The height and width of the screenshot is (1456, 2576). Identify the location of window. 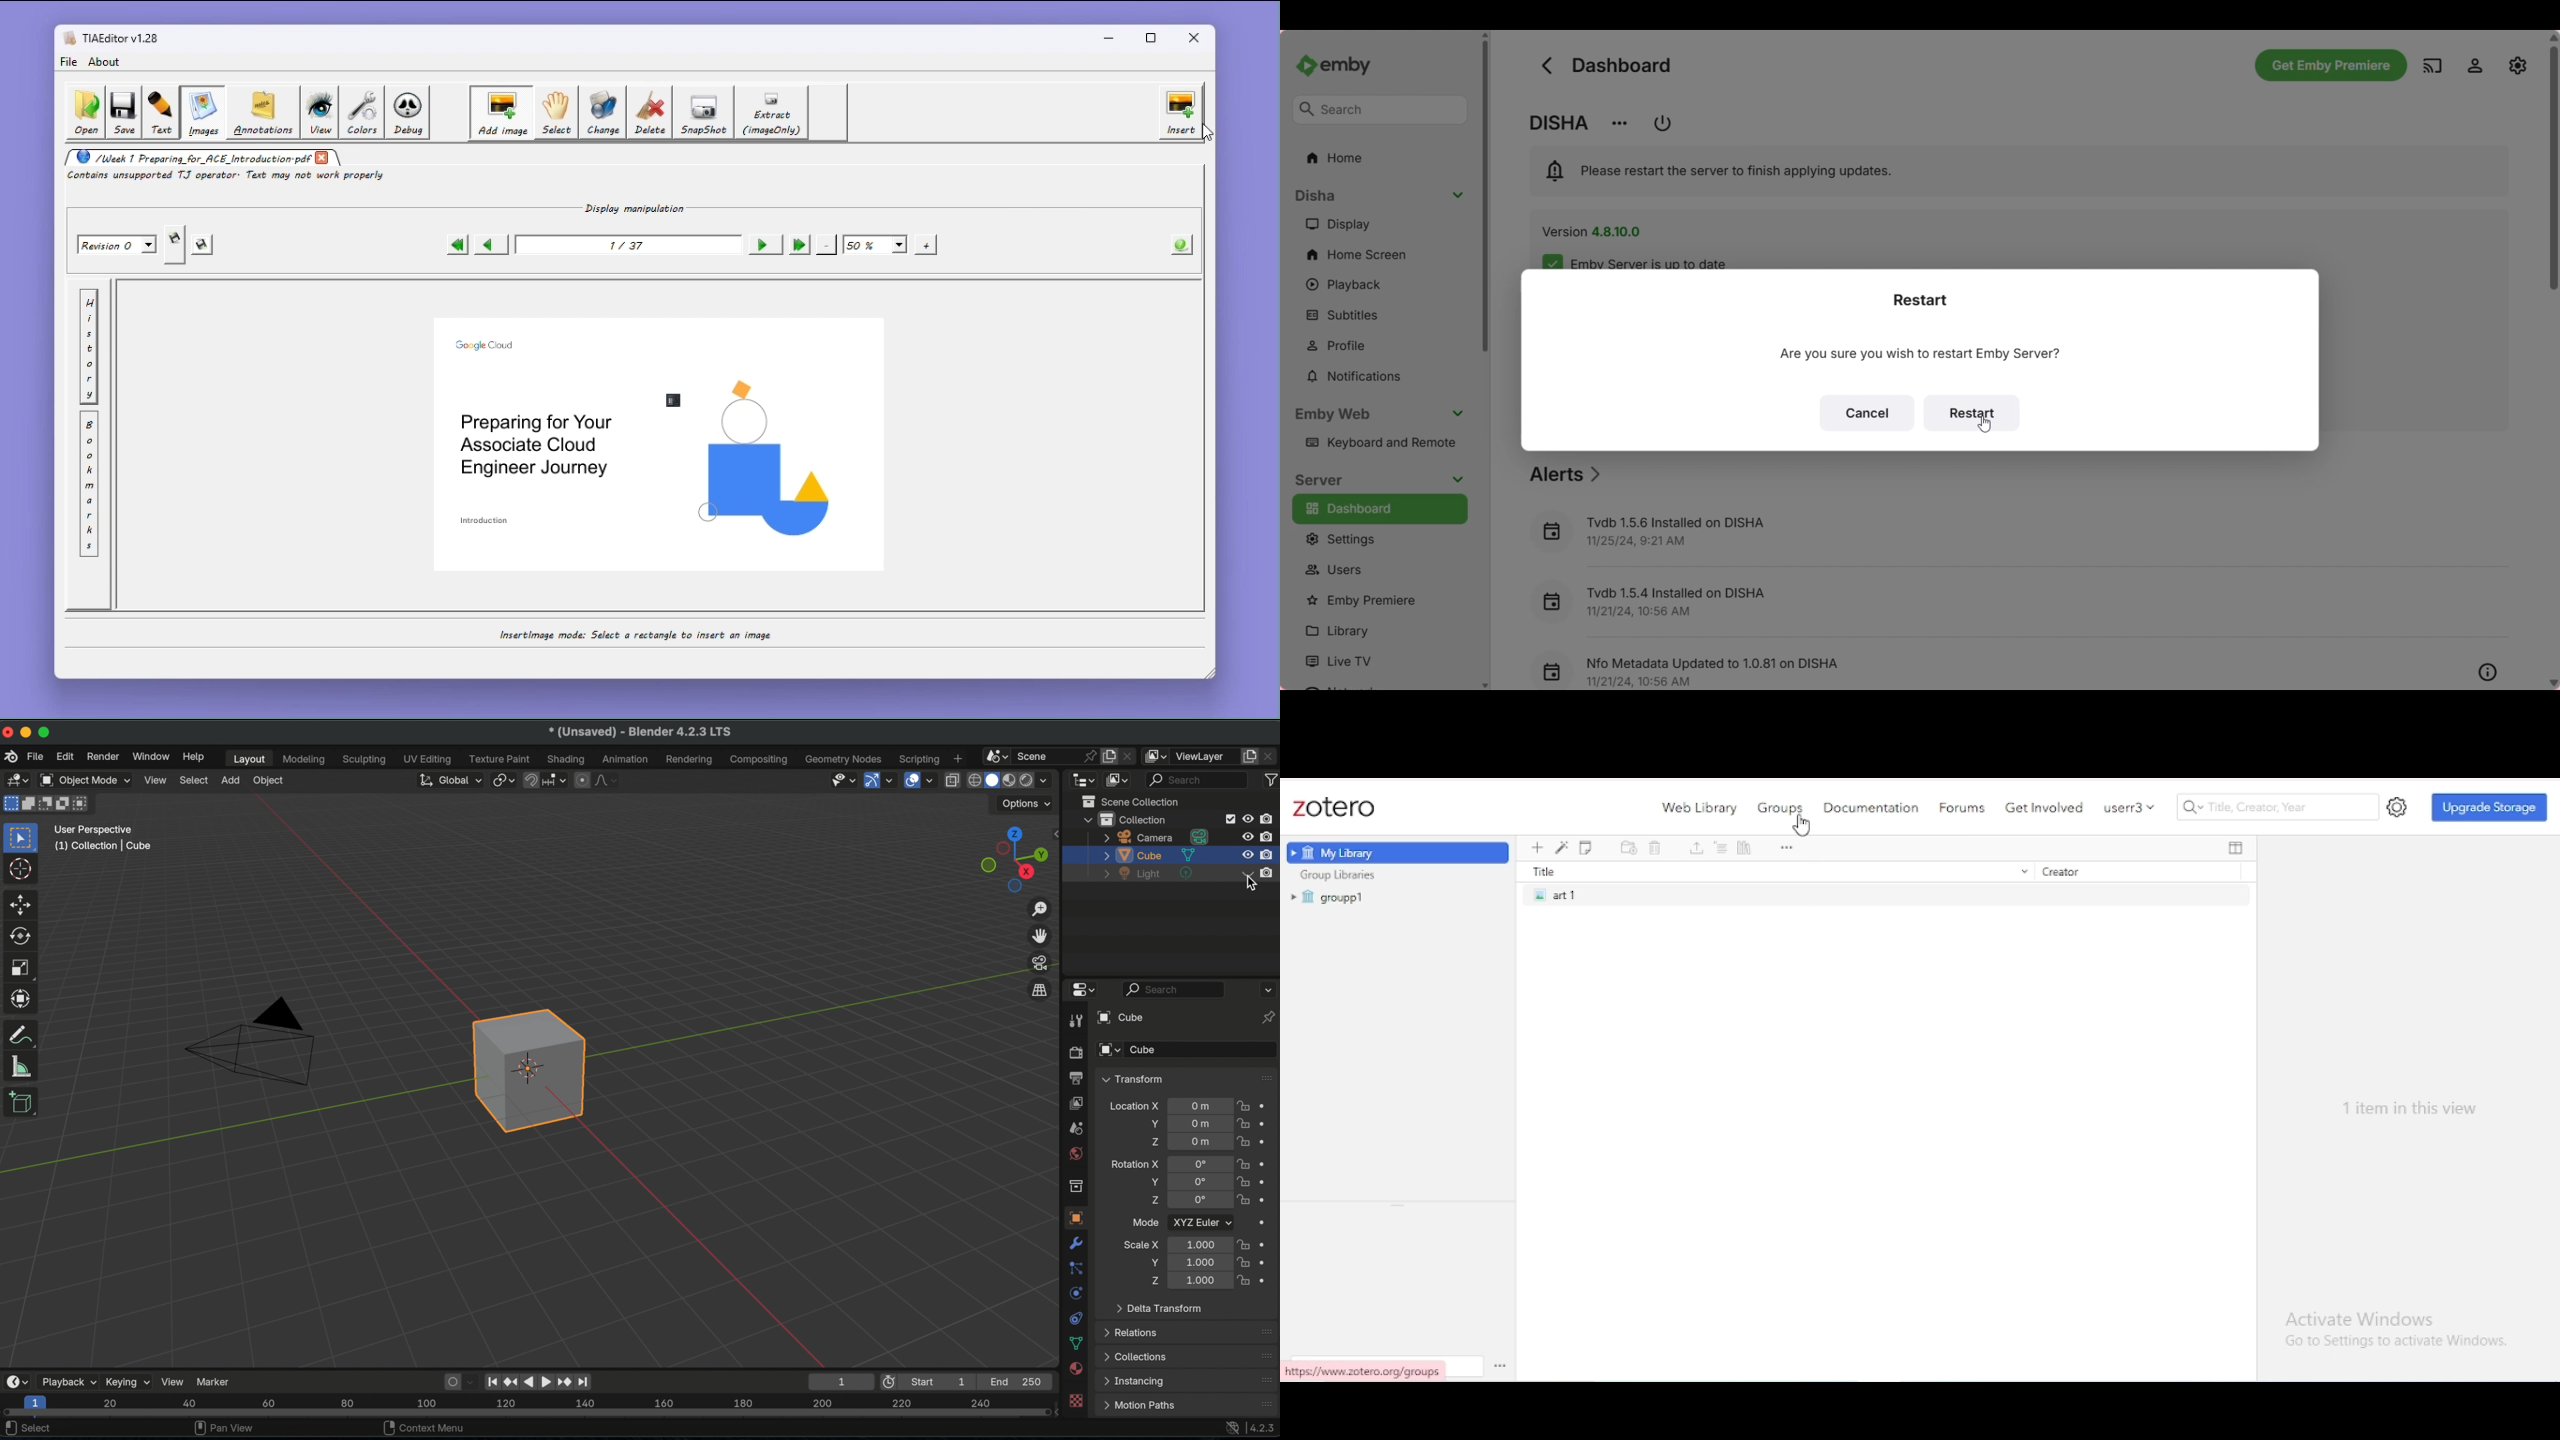
(153, 755).